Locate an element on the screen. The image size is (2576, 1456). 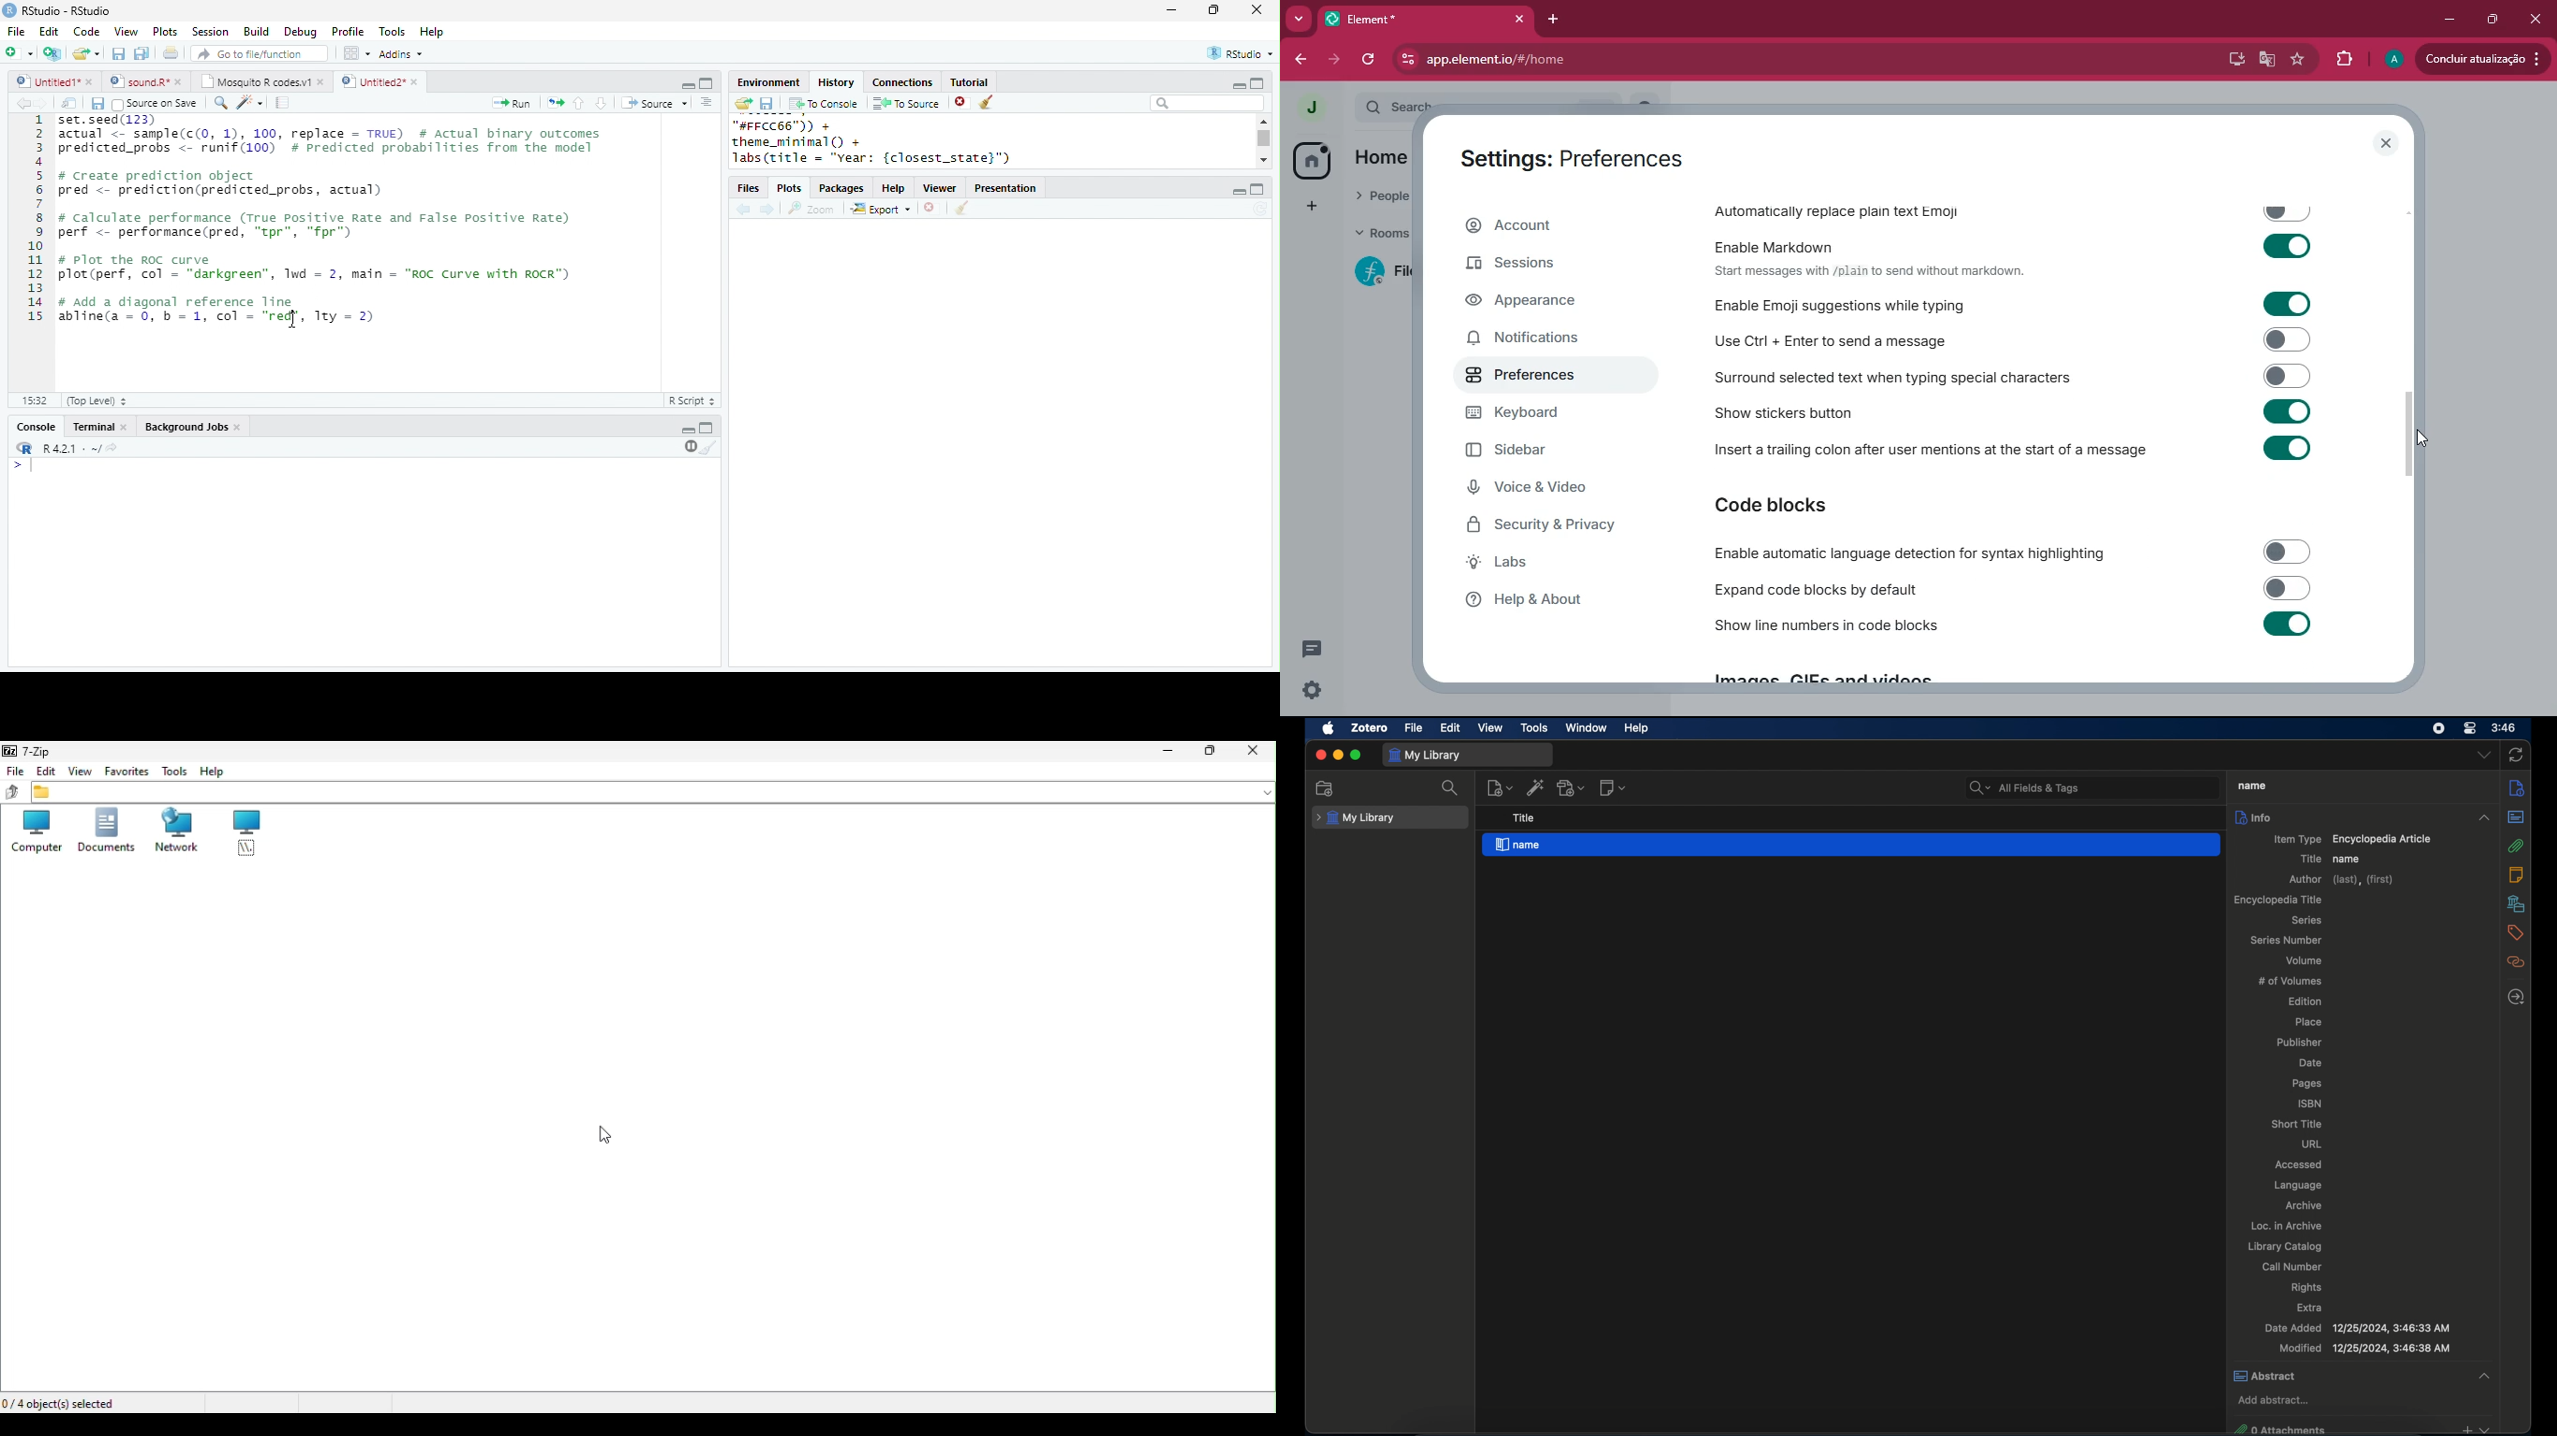
Untitled 1 is located at coordinates (45, 81).